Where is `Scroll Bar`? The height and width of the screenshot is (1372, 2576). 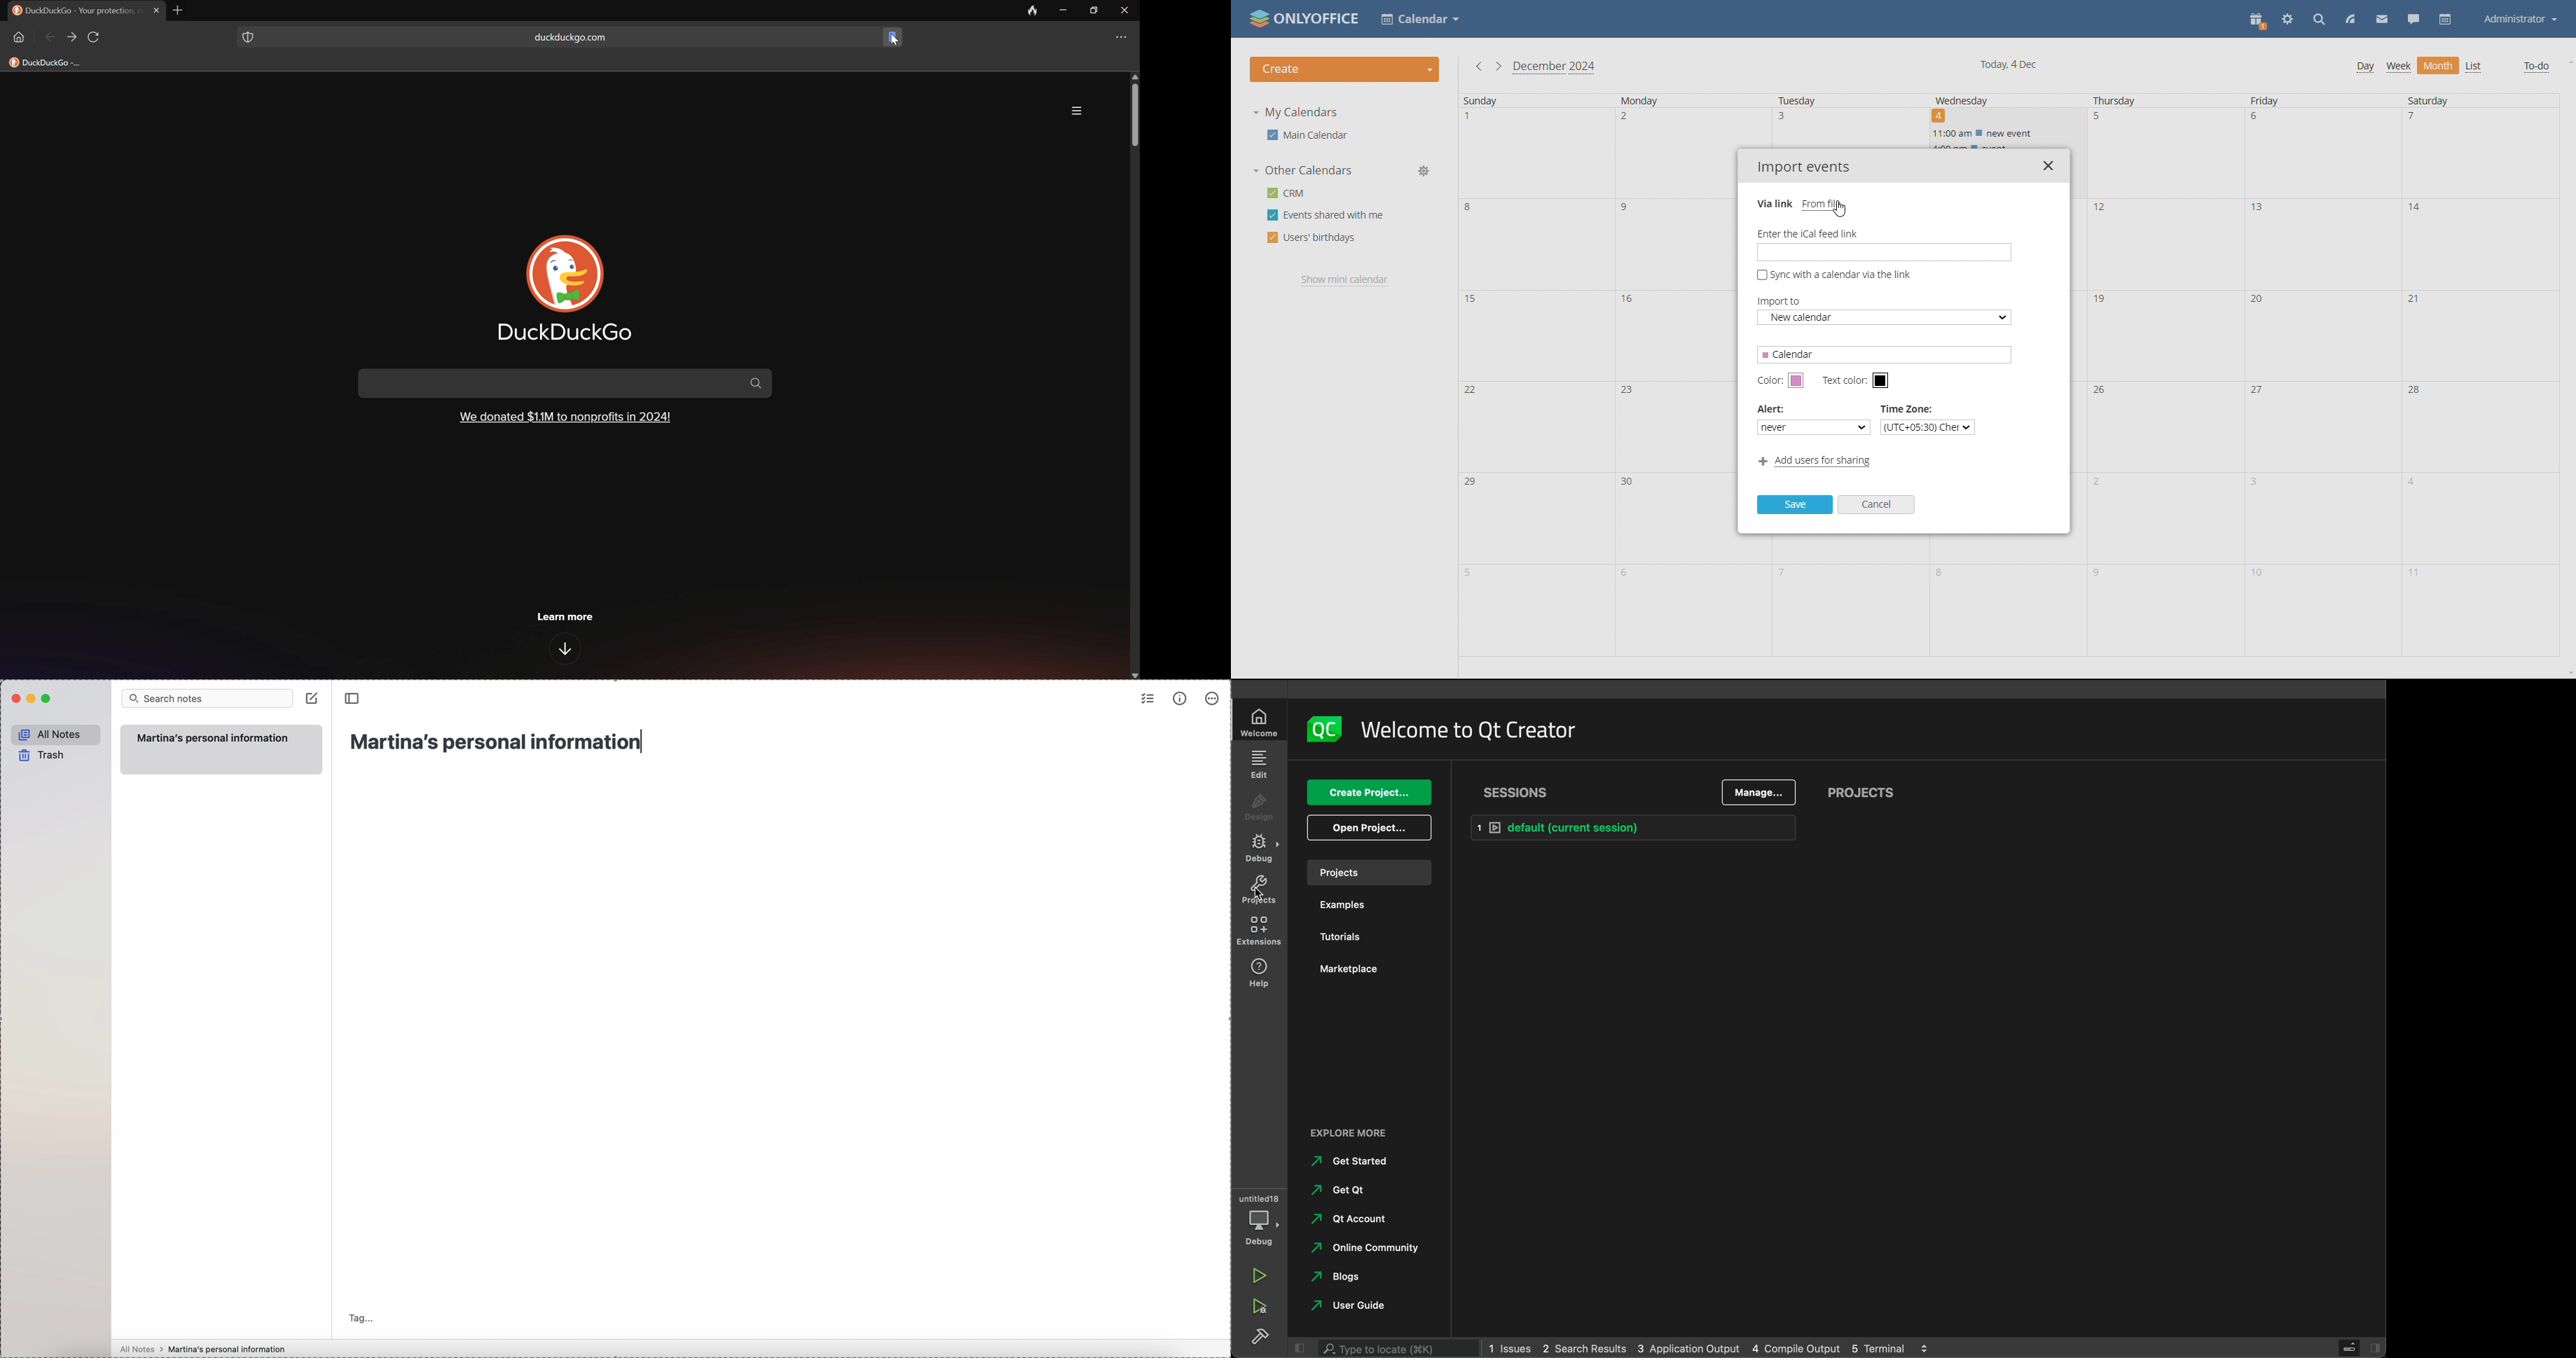
Scroll Bar is located at coordinates (1133, 114).